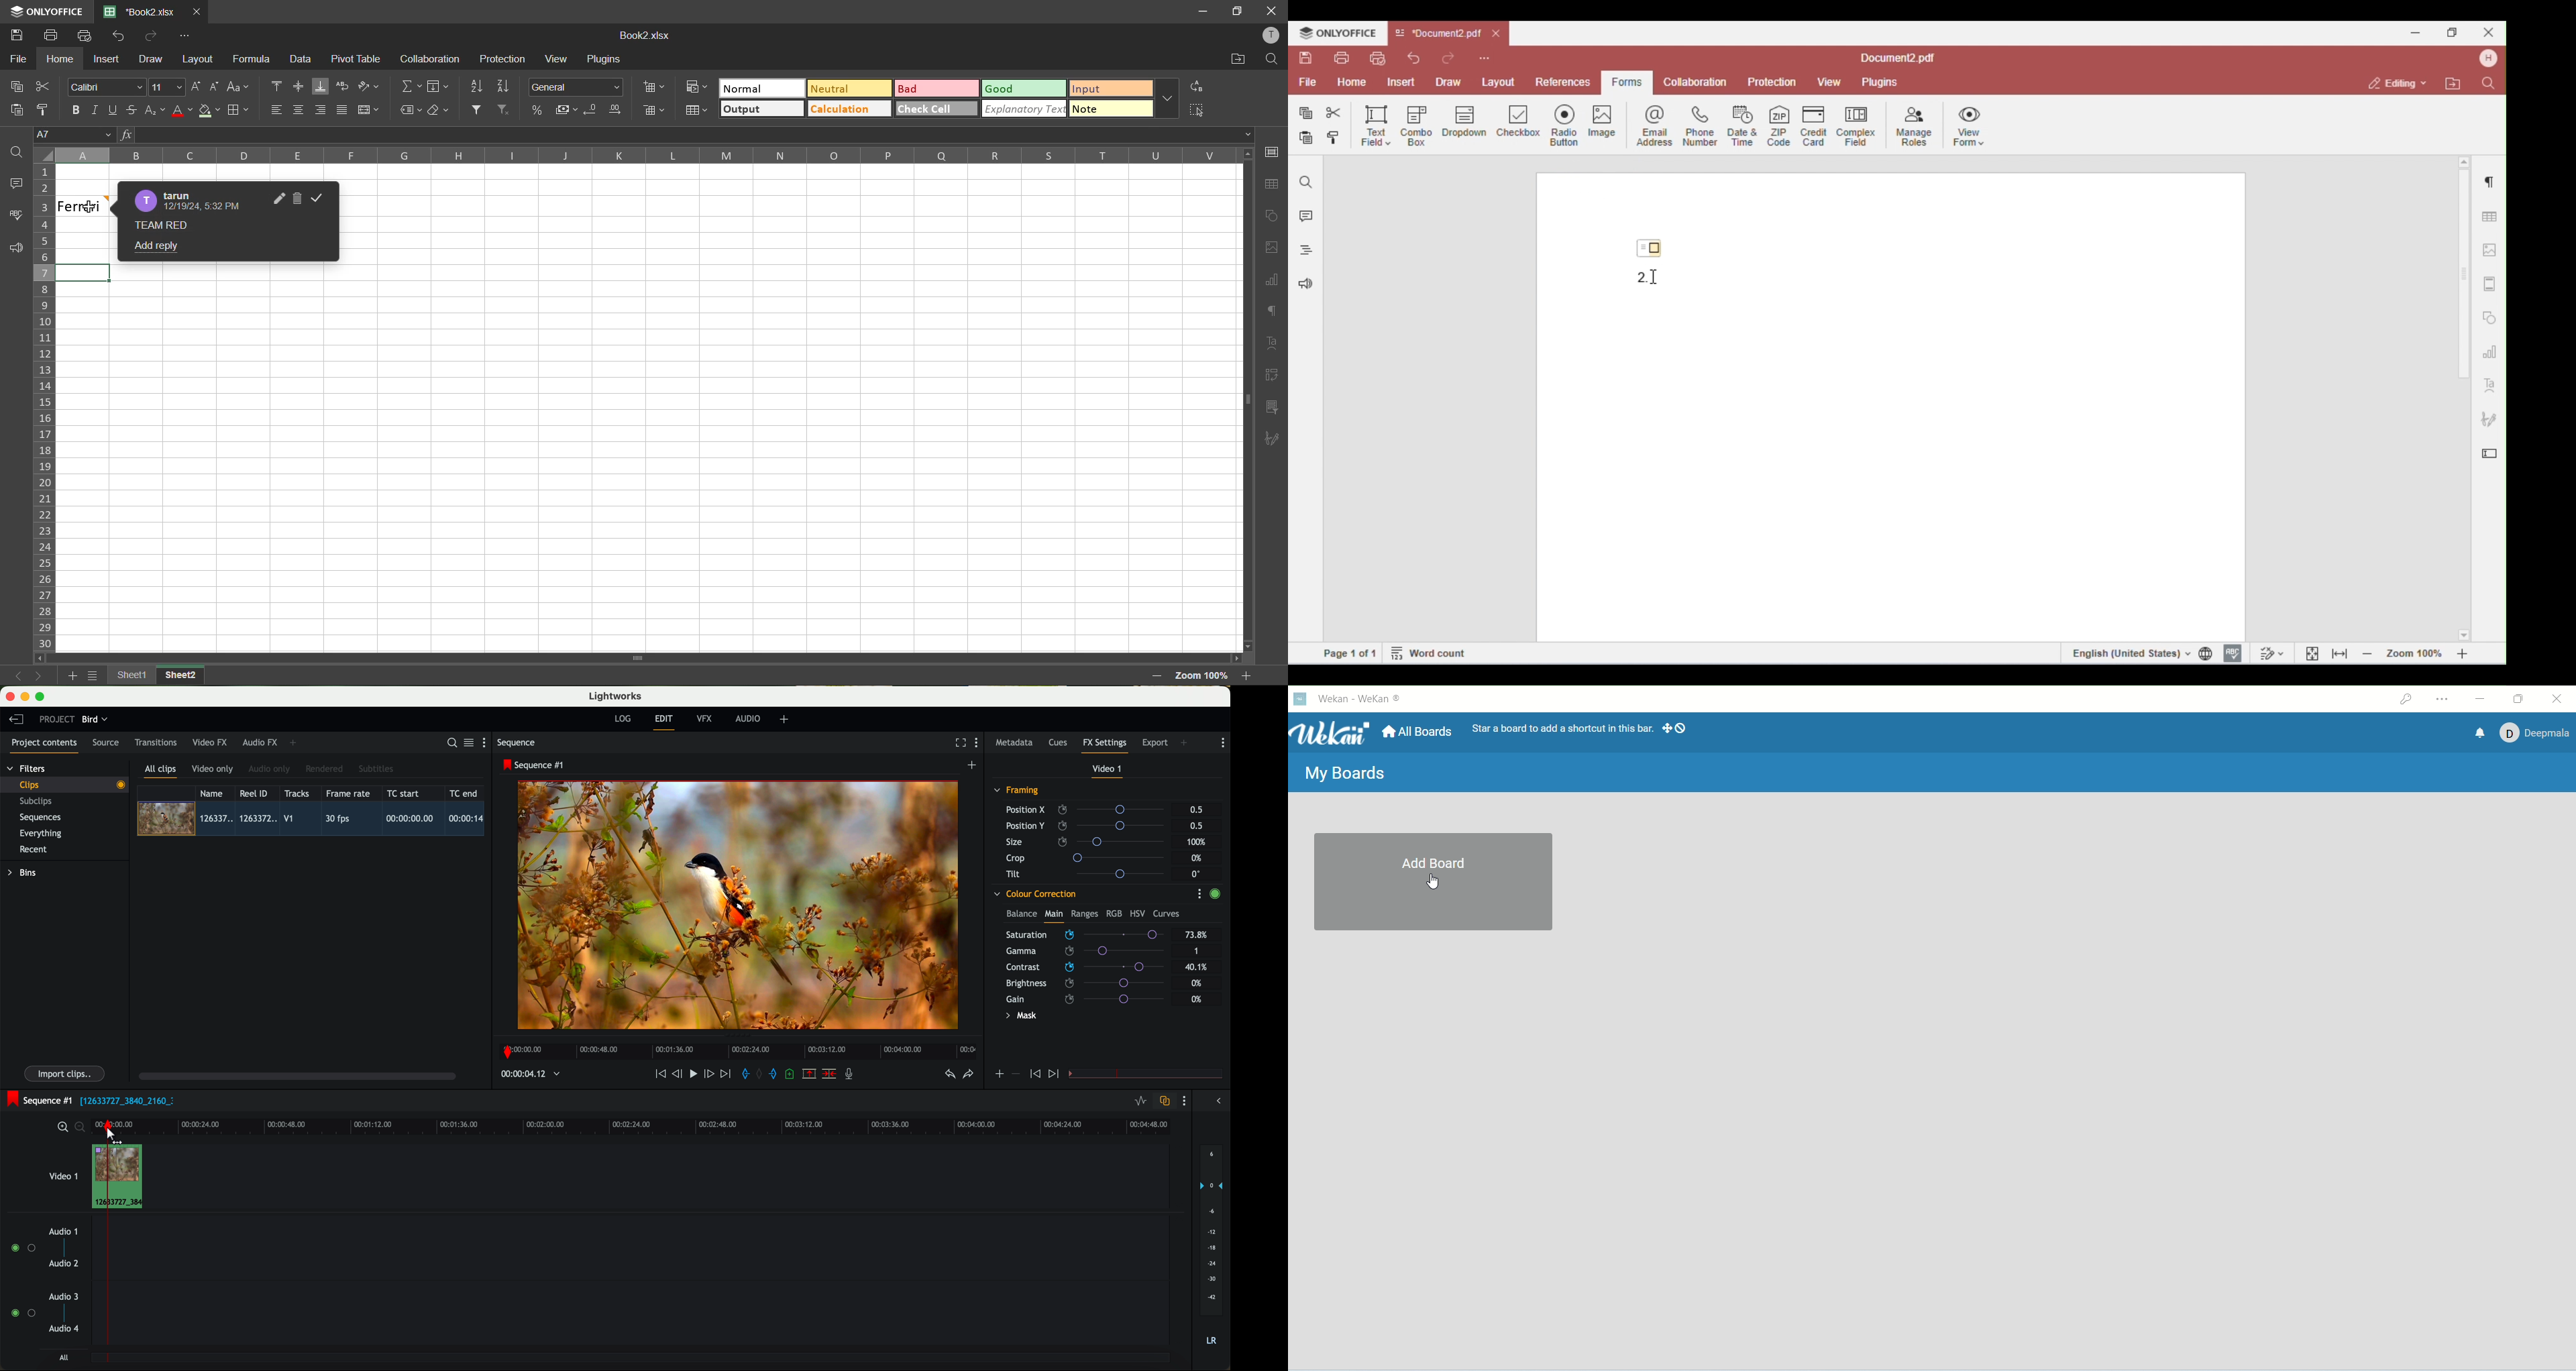 The image size is (2576, 1372). Describe the element at coordinates (762, 110) in the screenshot. I see `output` at that location.